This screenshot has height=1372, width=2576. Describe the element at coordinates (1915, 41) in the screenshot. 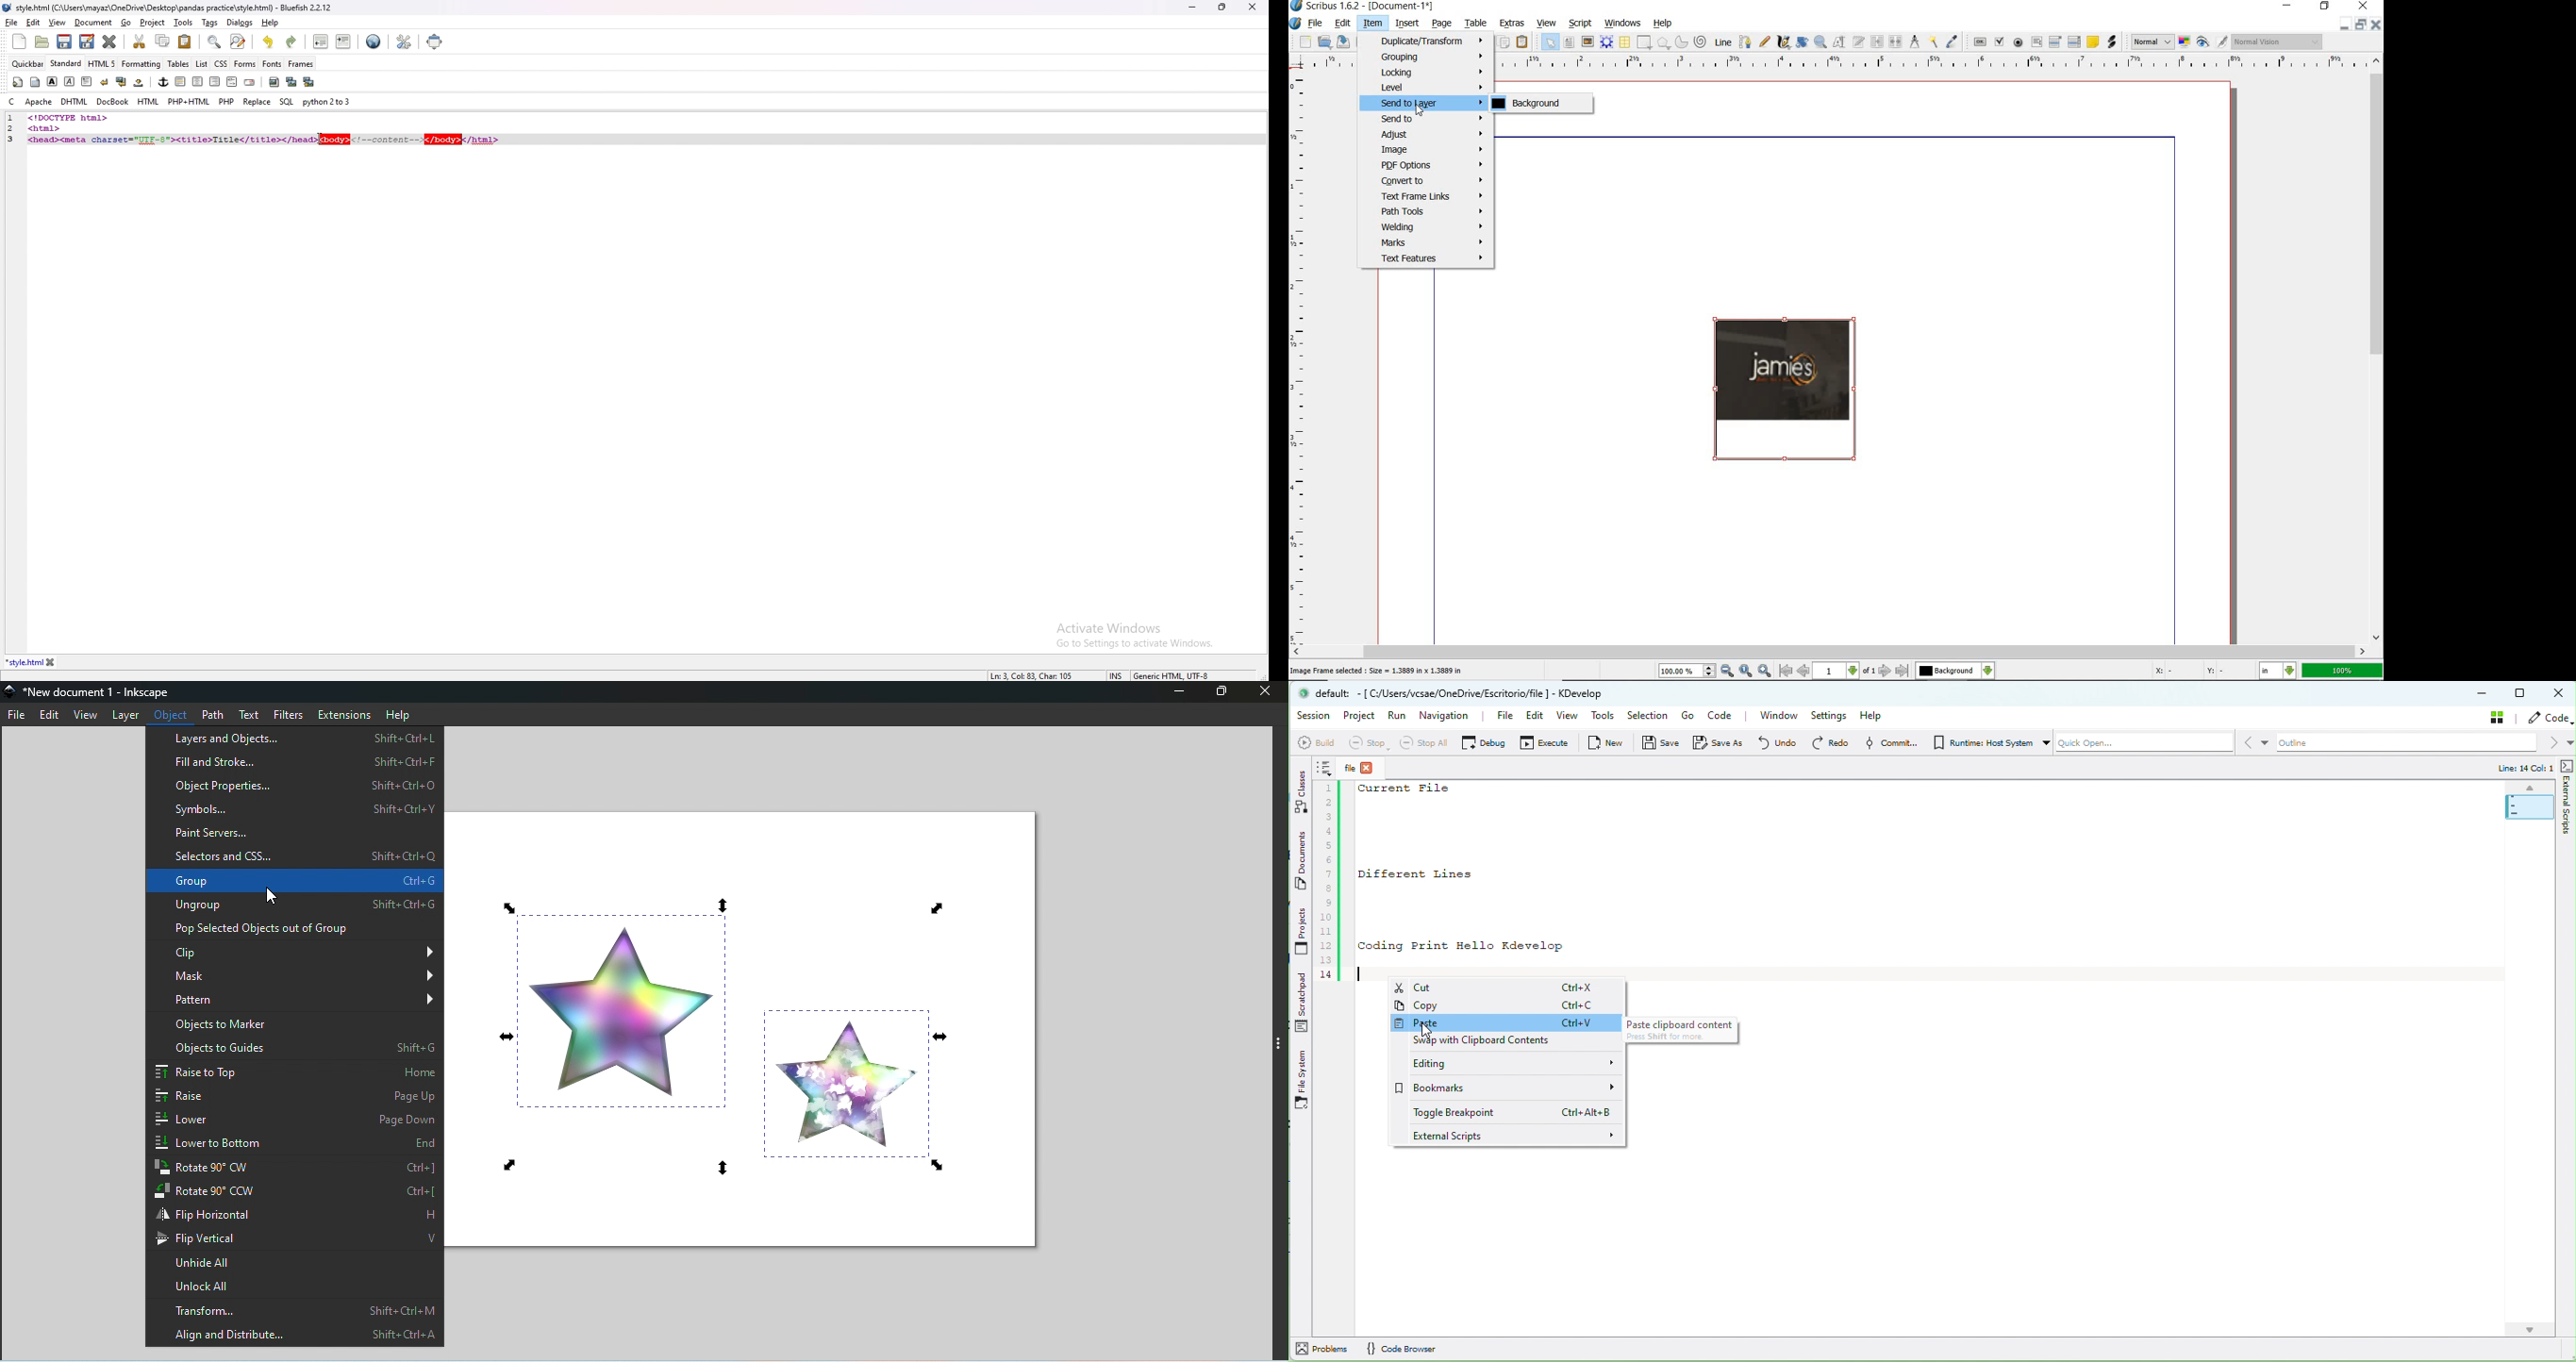

I see `measurements` at that location.